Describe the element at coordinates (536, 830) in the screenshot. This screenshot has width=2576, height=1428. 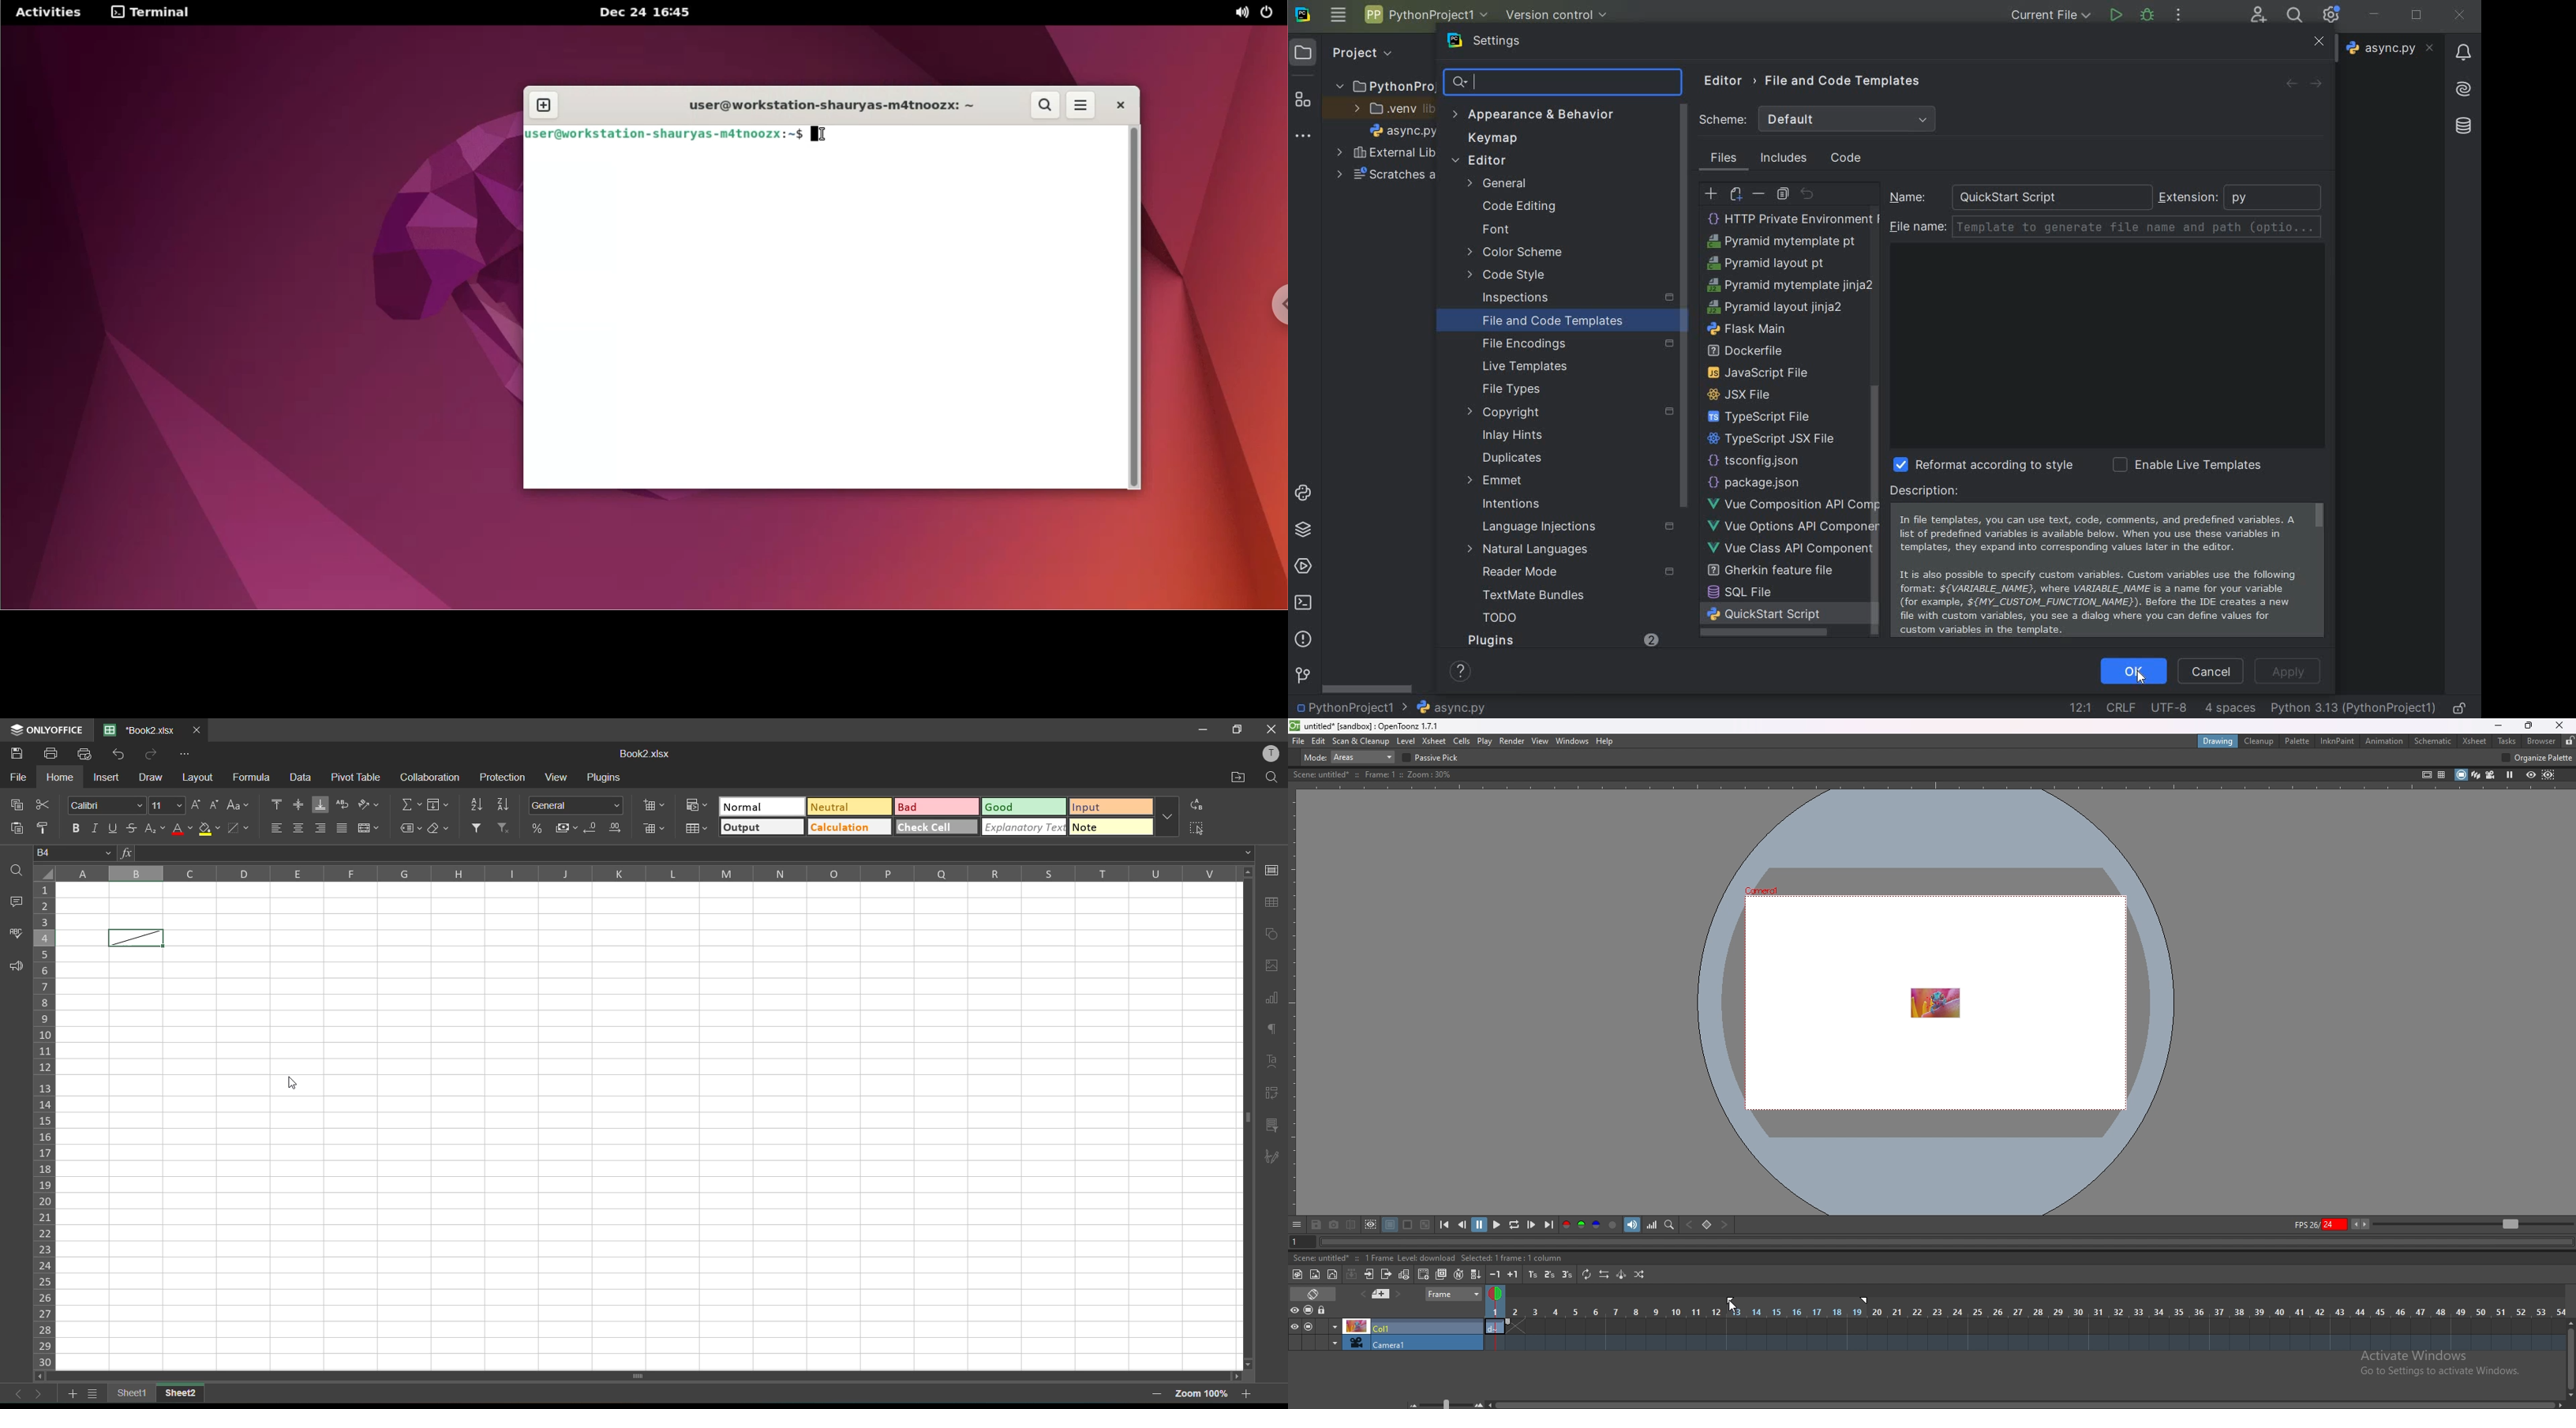
I see `percent` at that location.